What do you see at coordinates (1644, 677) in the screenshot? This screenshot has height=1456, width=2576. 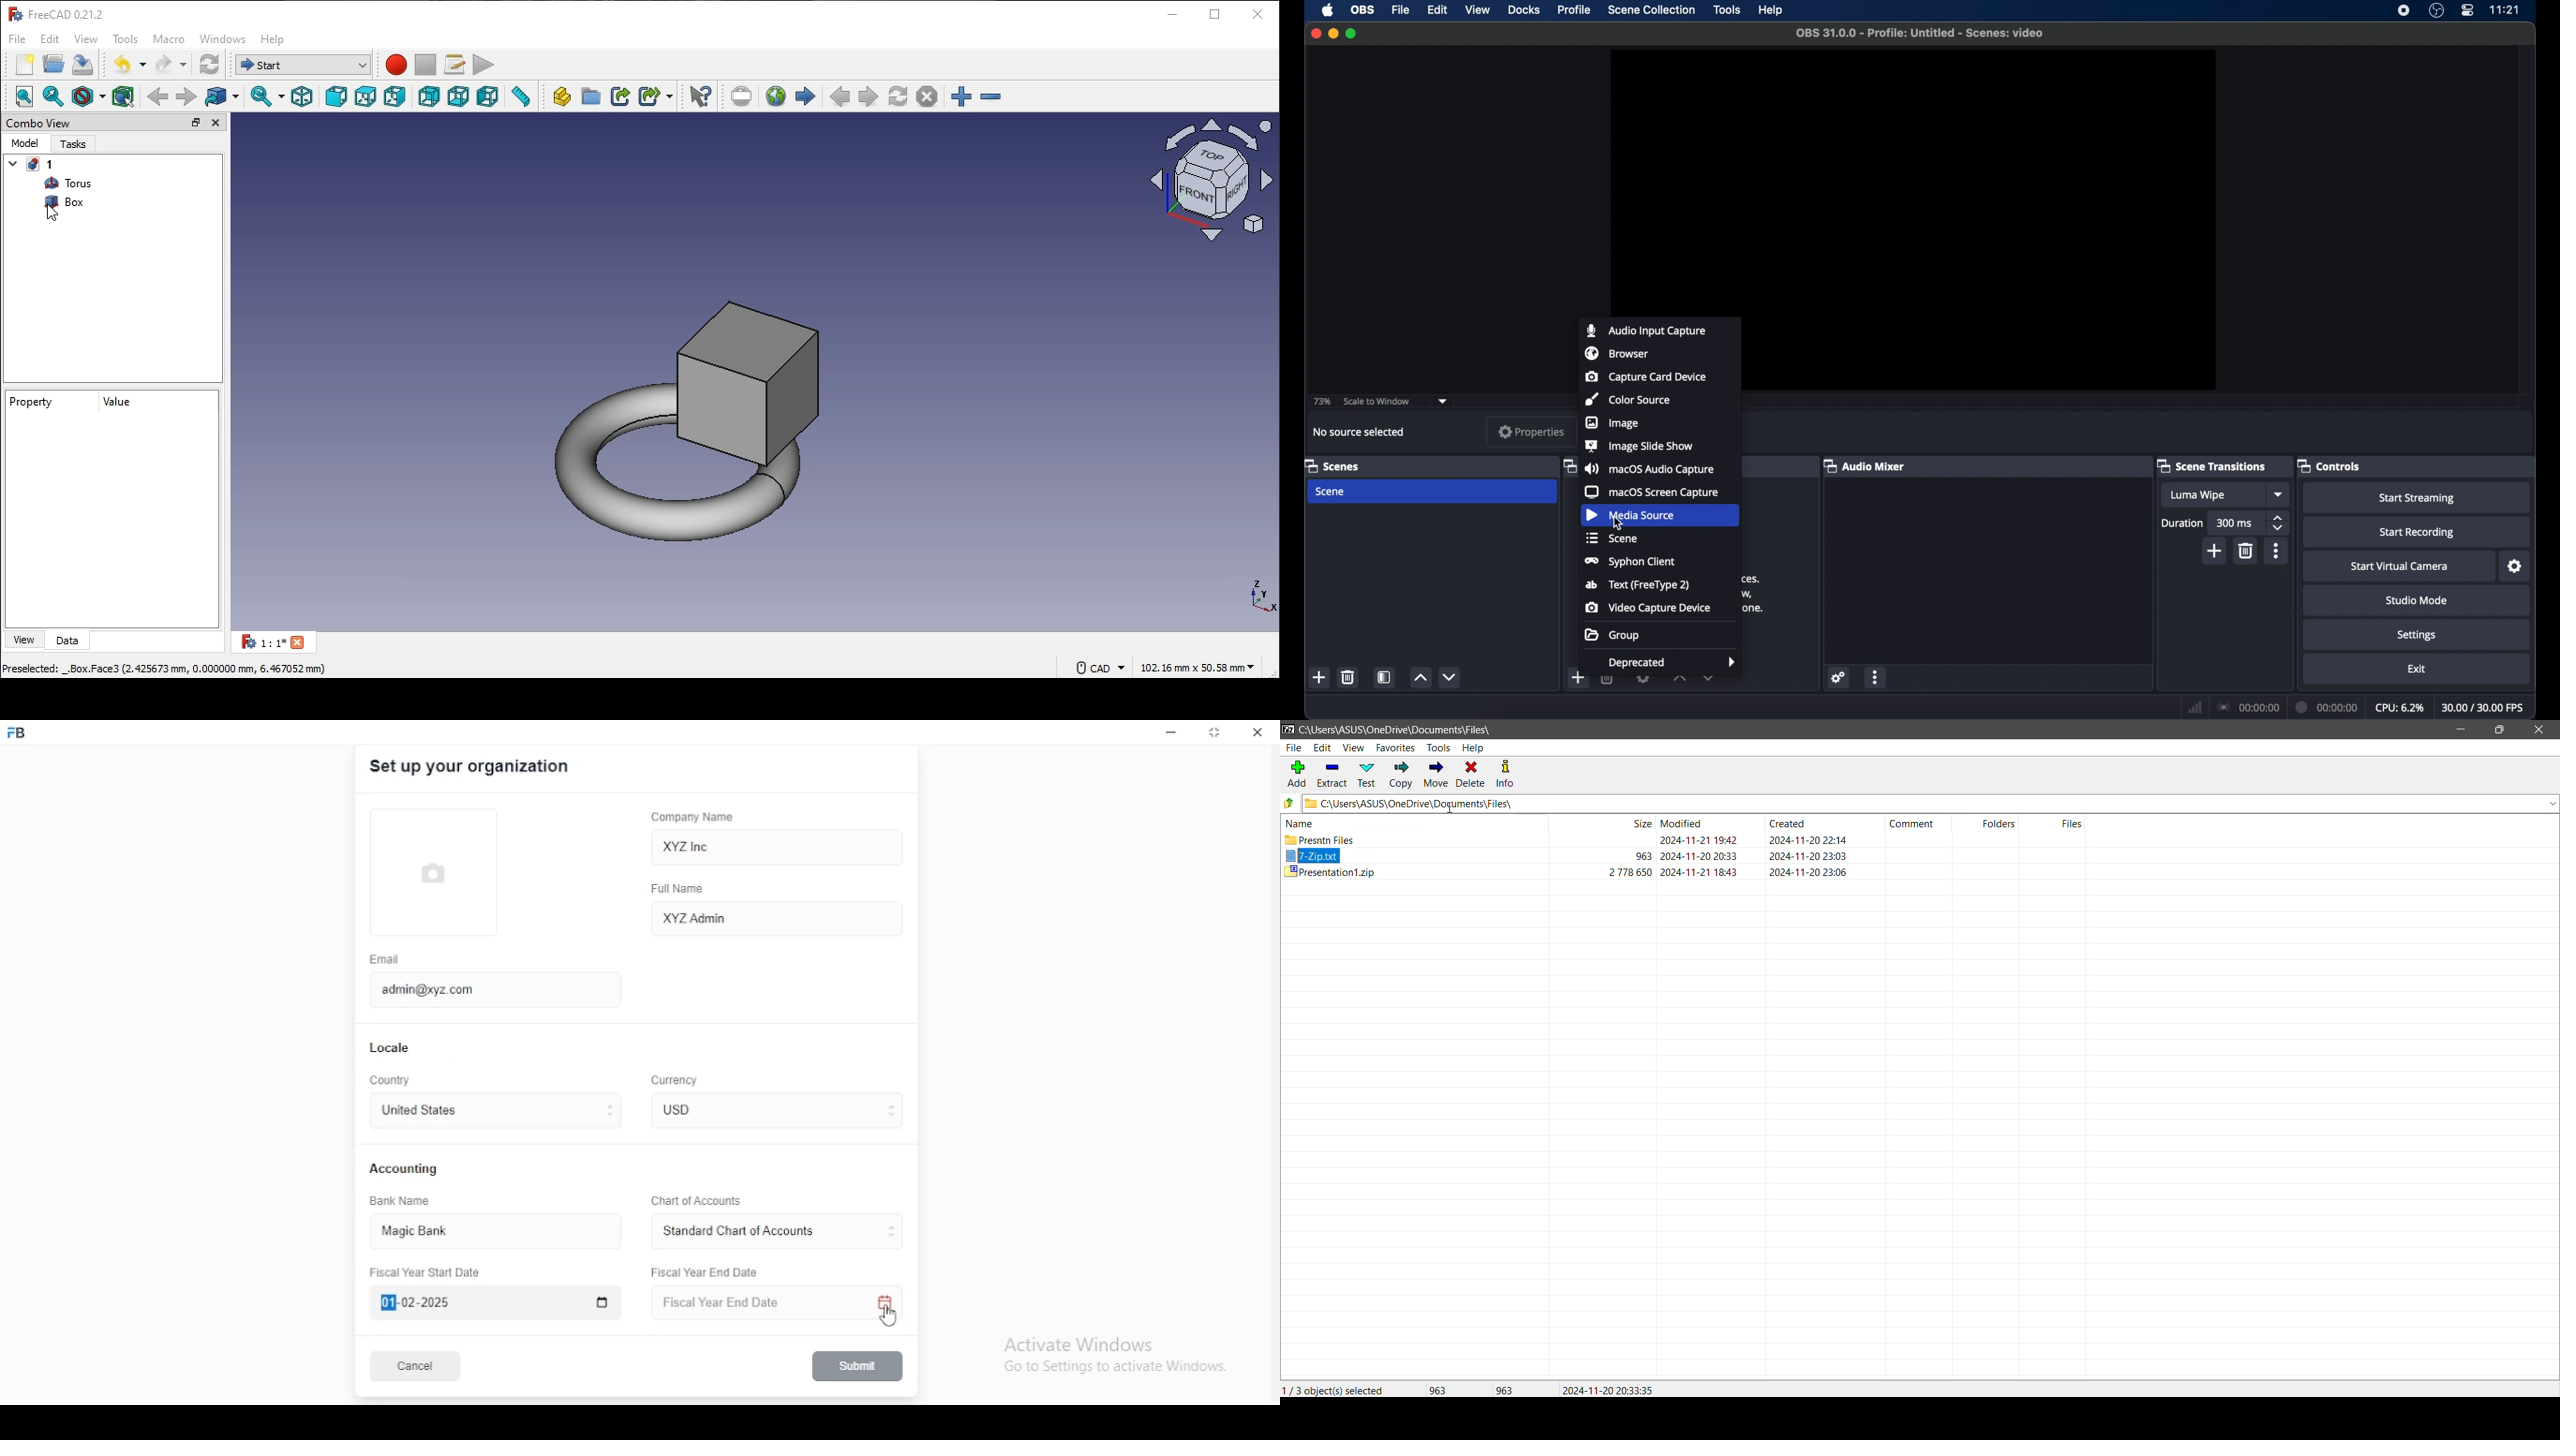 I see `settings` at bounding box center [1644, 677].